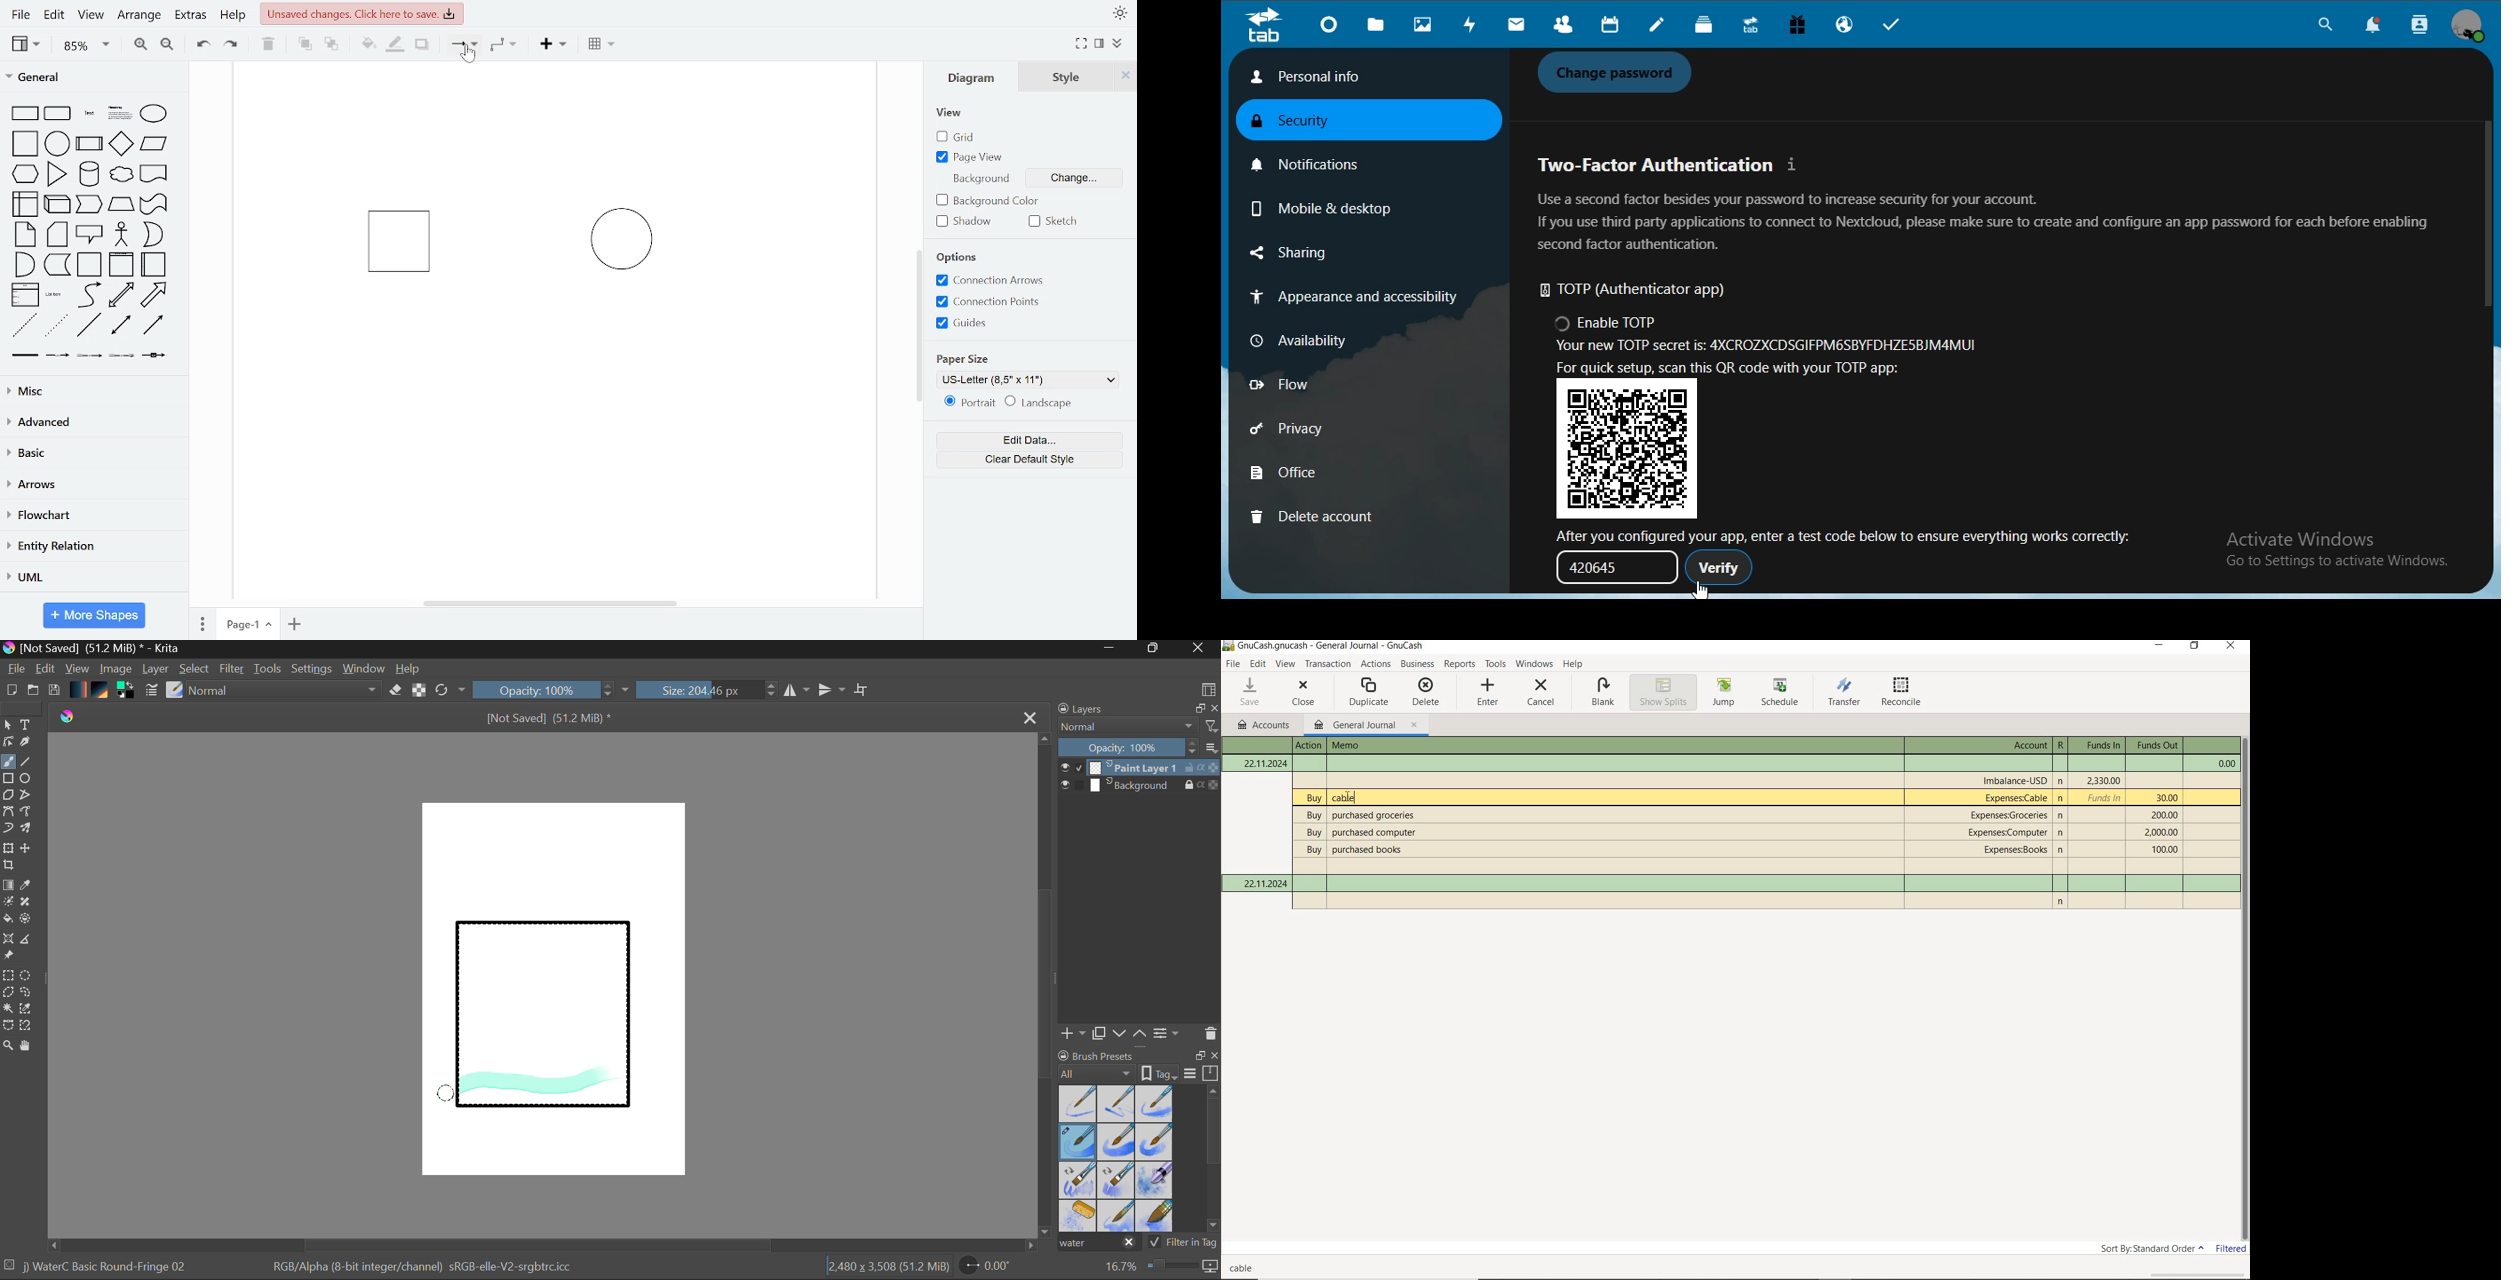 This screenshot has height=1288, width=2520. Describe the element at coordinates (154, 295) in the screenshot. I see `arrow` at that location.